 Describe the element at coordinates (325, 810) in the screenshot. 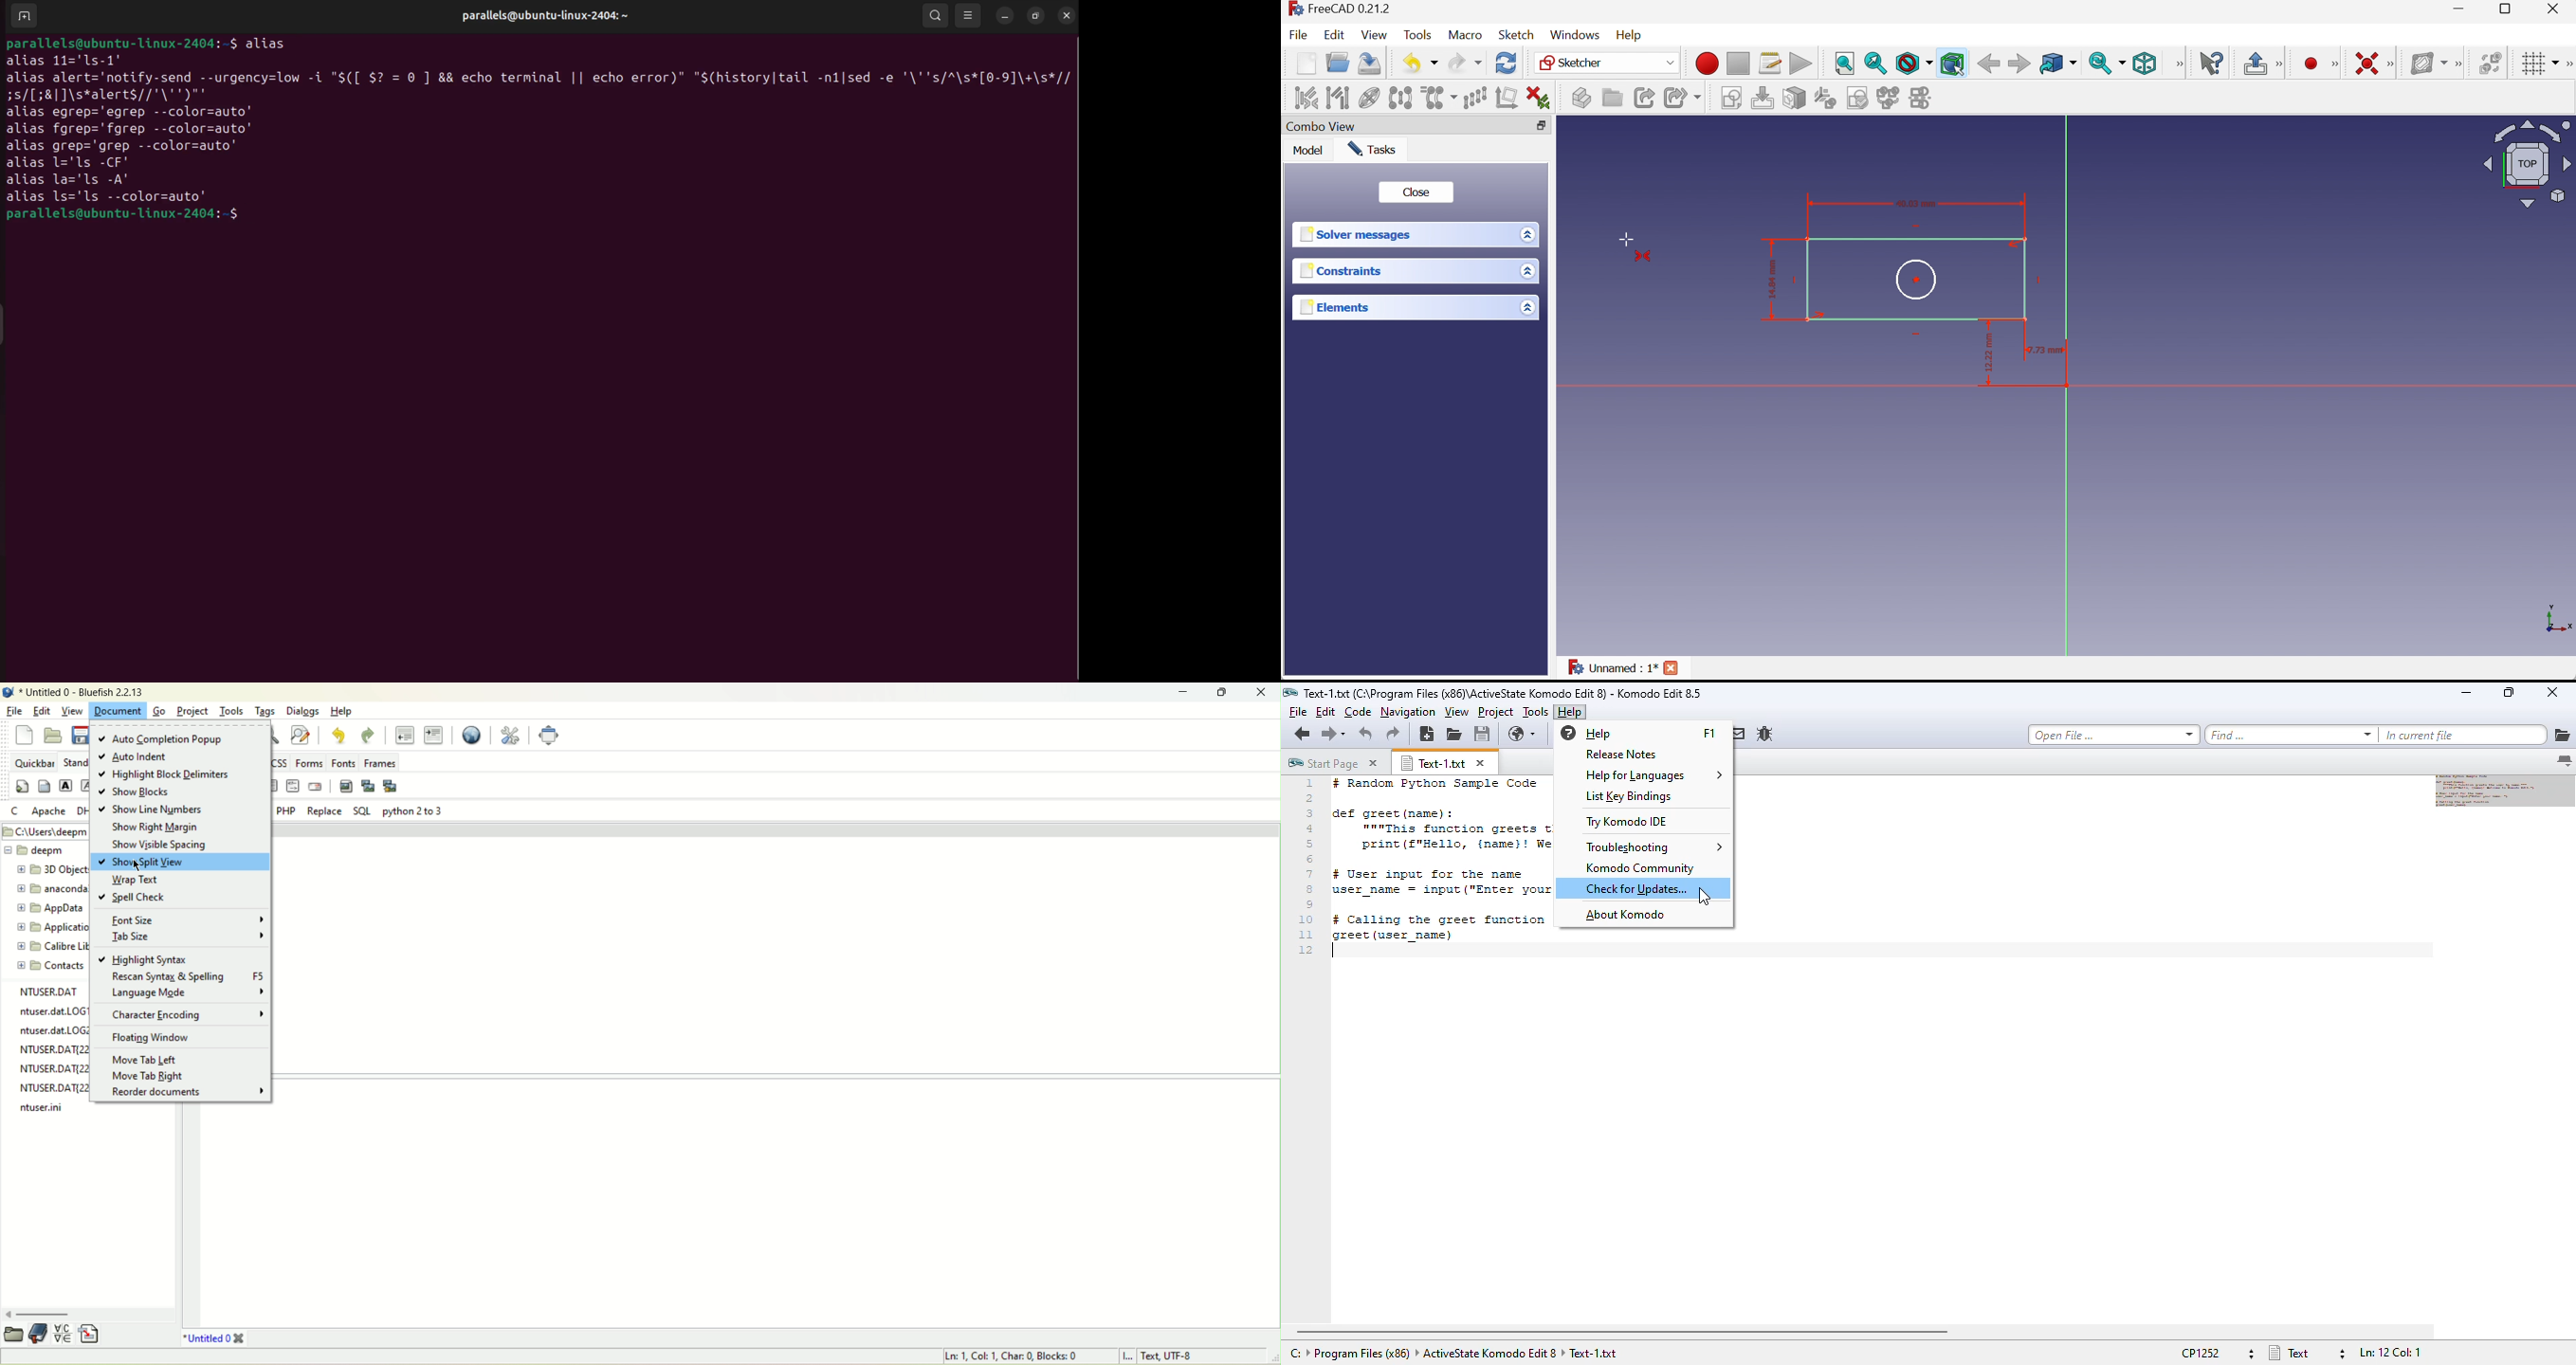

I see `replace` at that location.